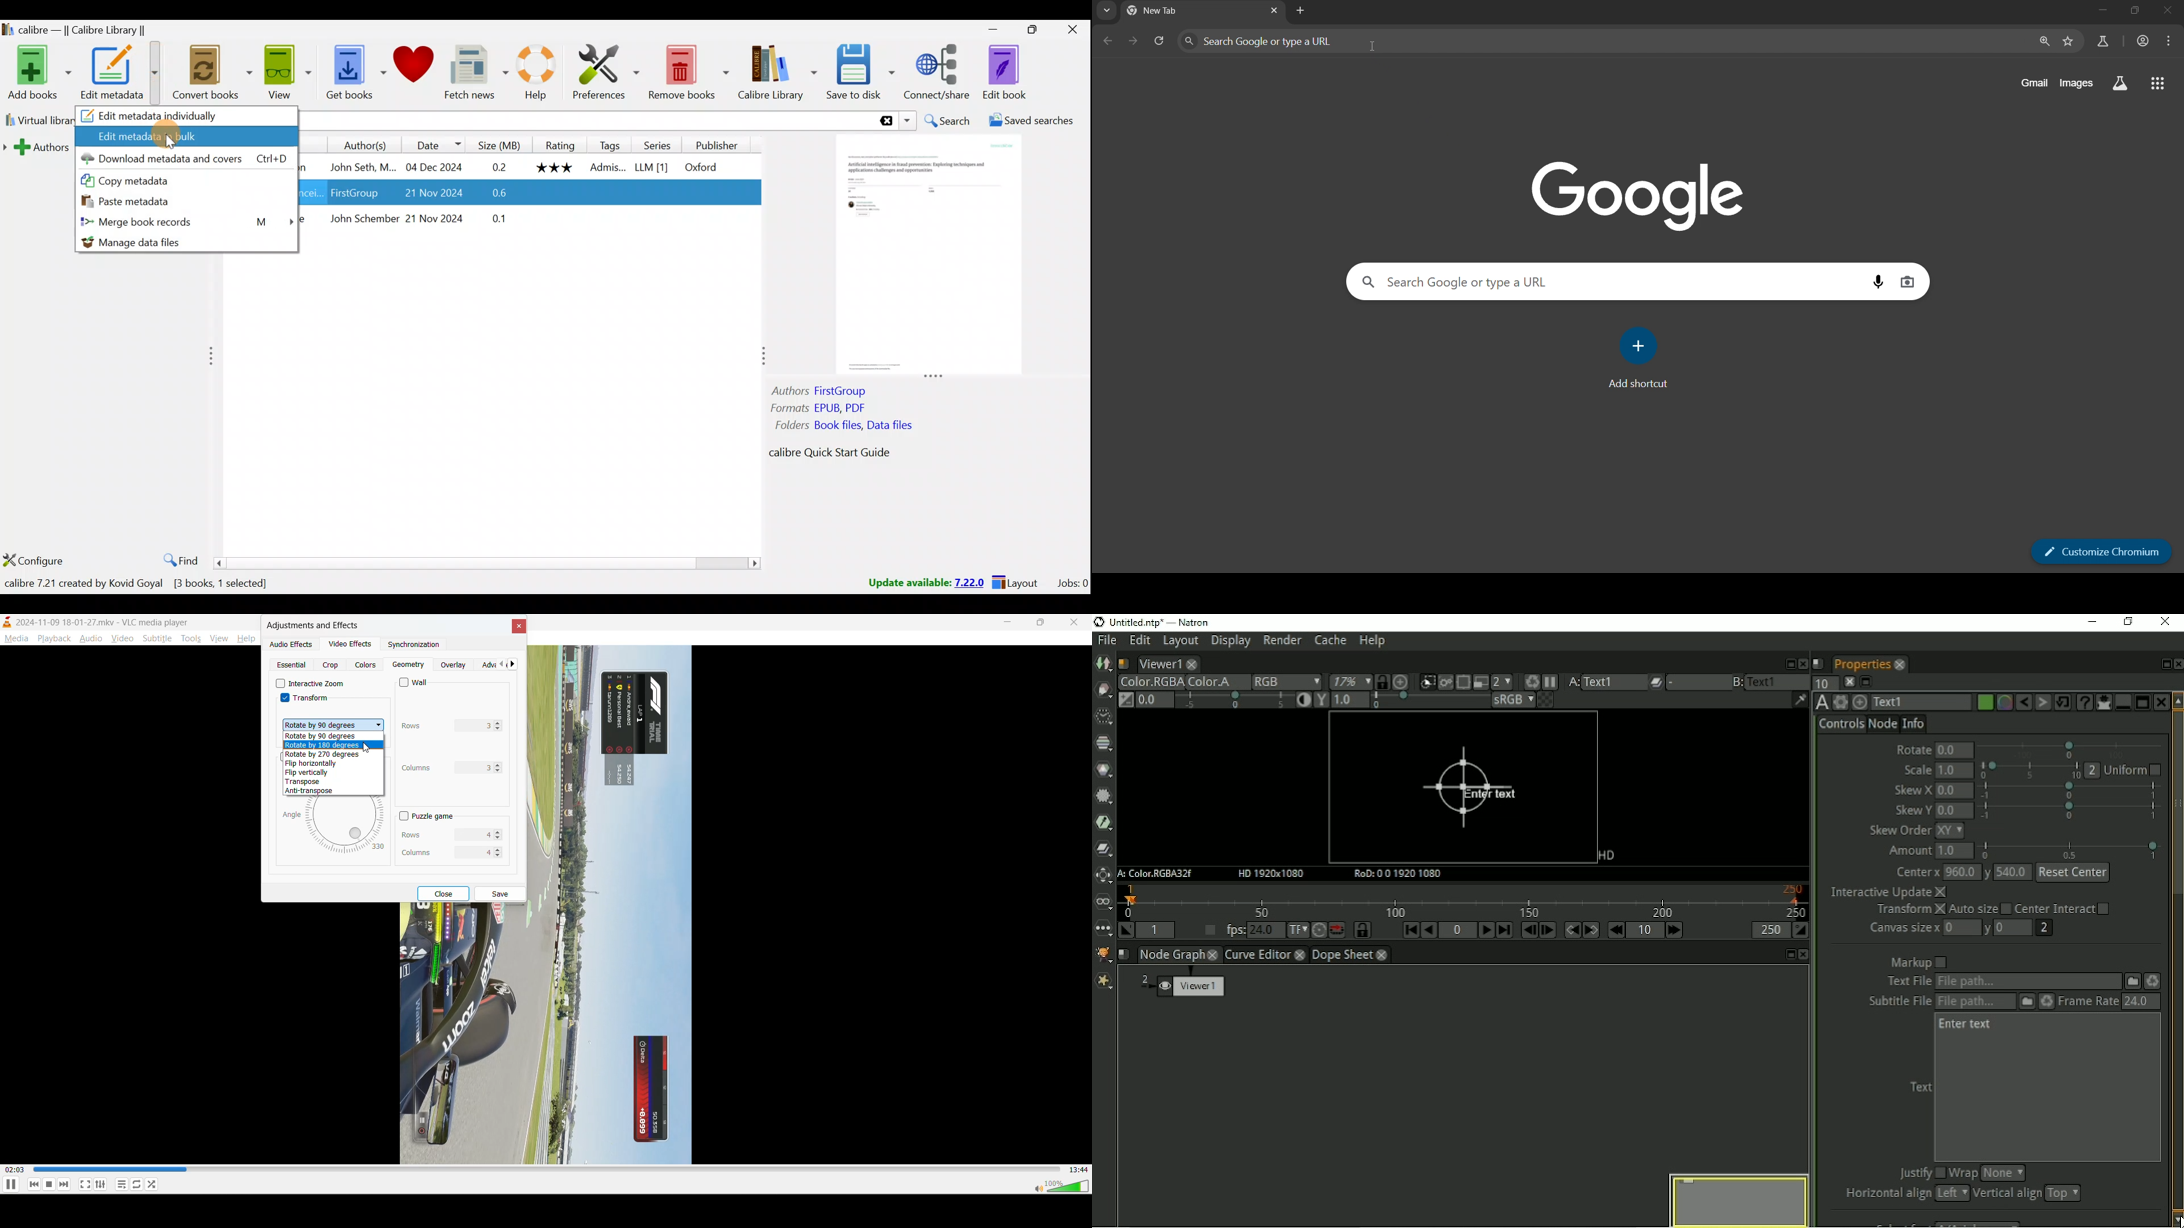  What do you see at coordinates (215, 356) in the screenshot?
I see `Adjust column` at bounding box center [215, 356].